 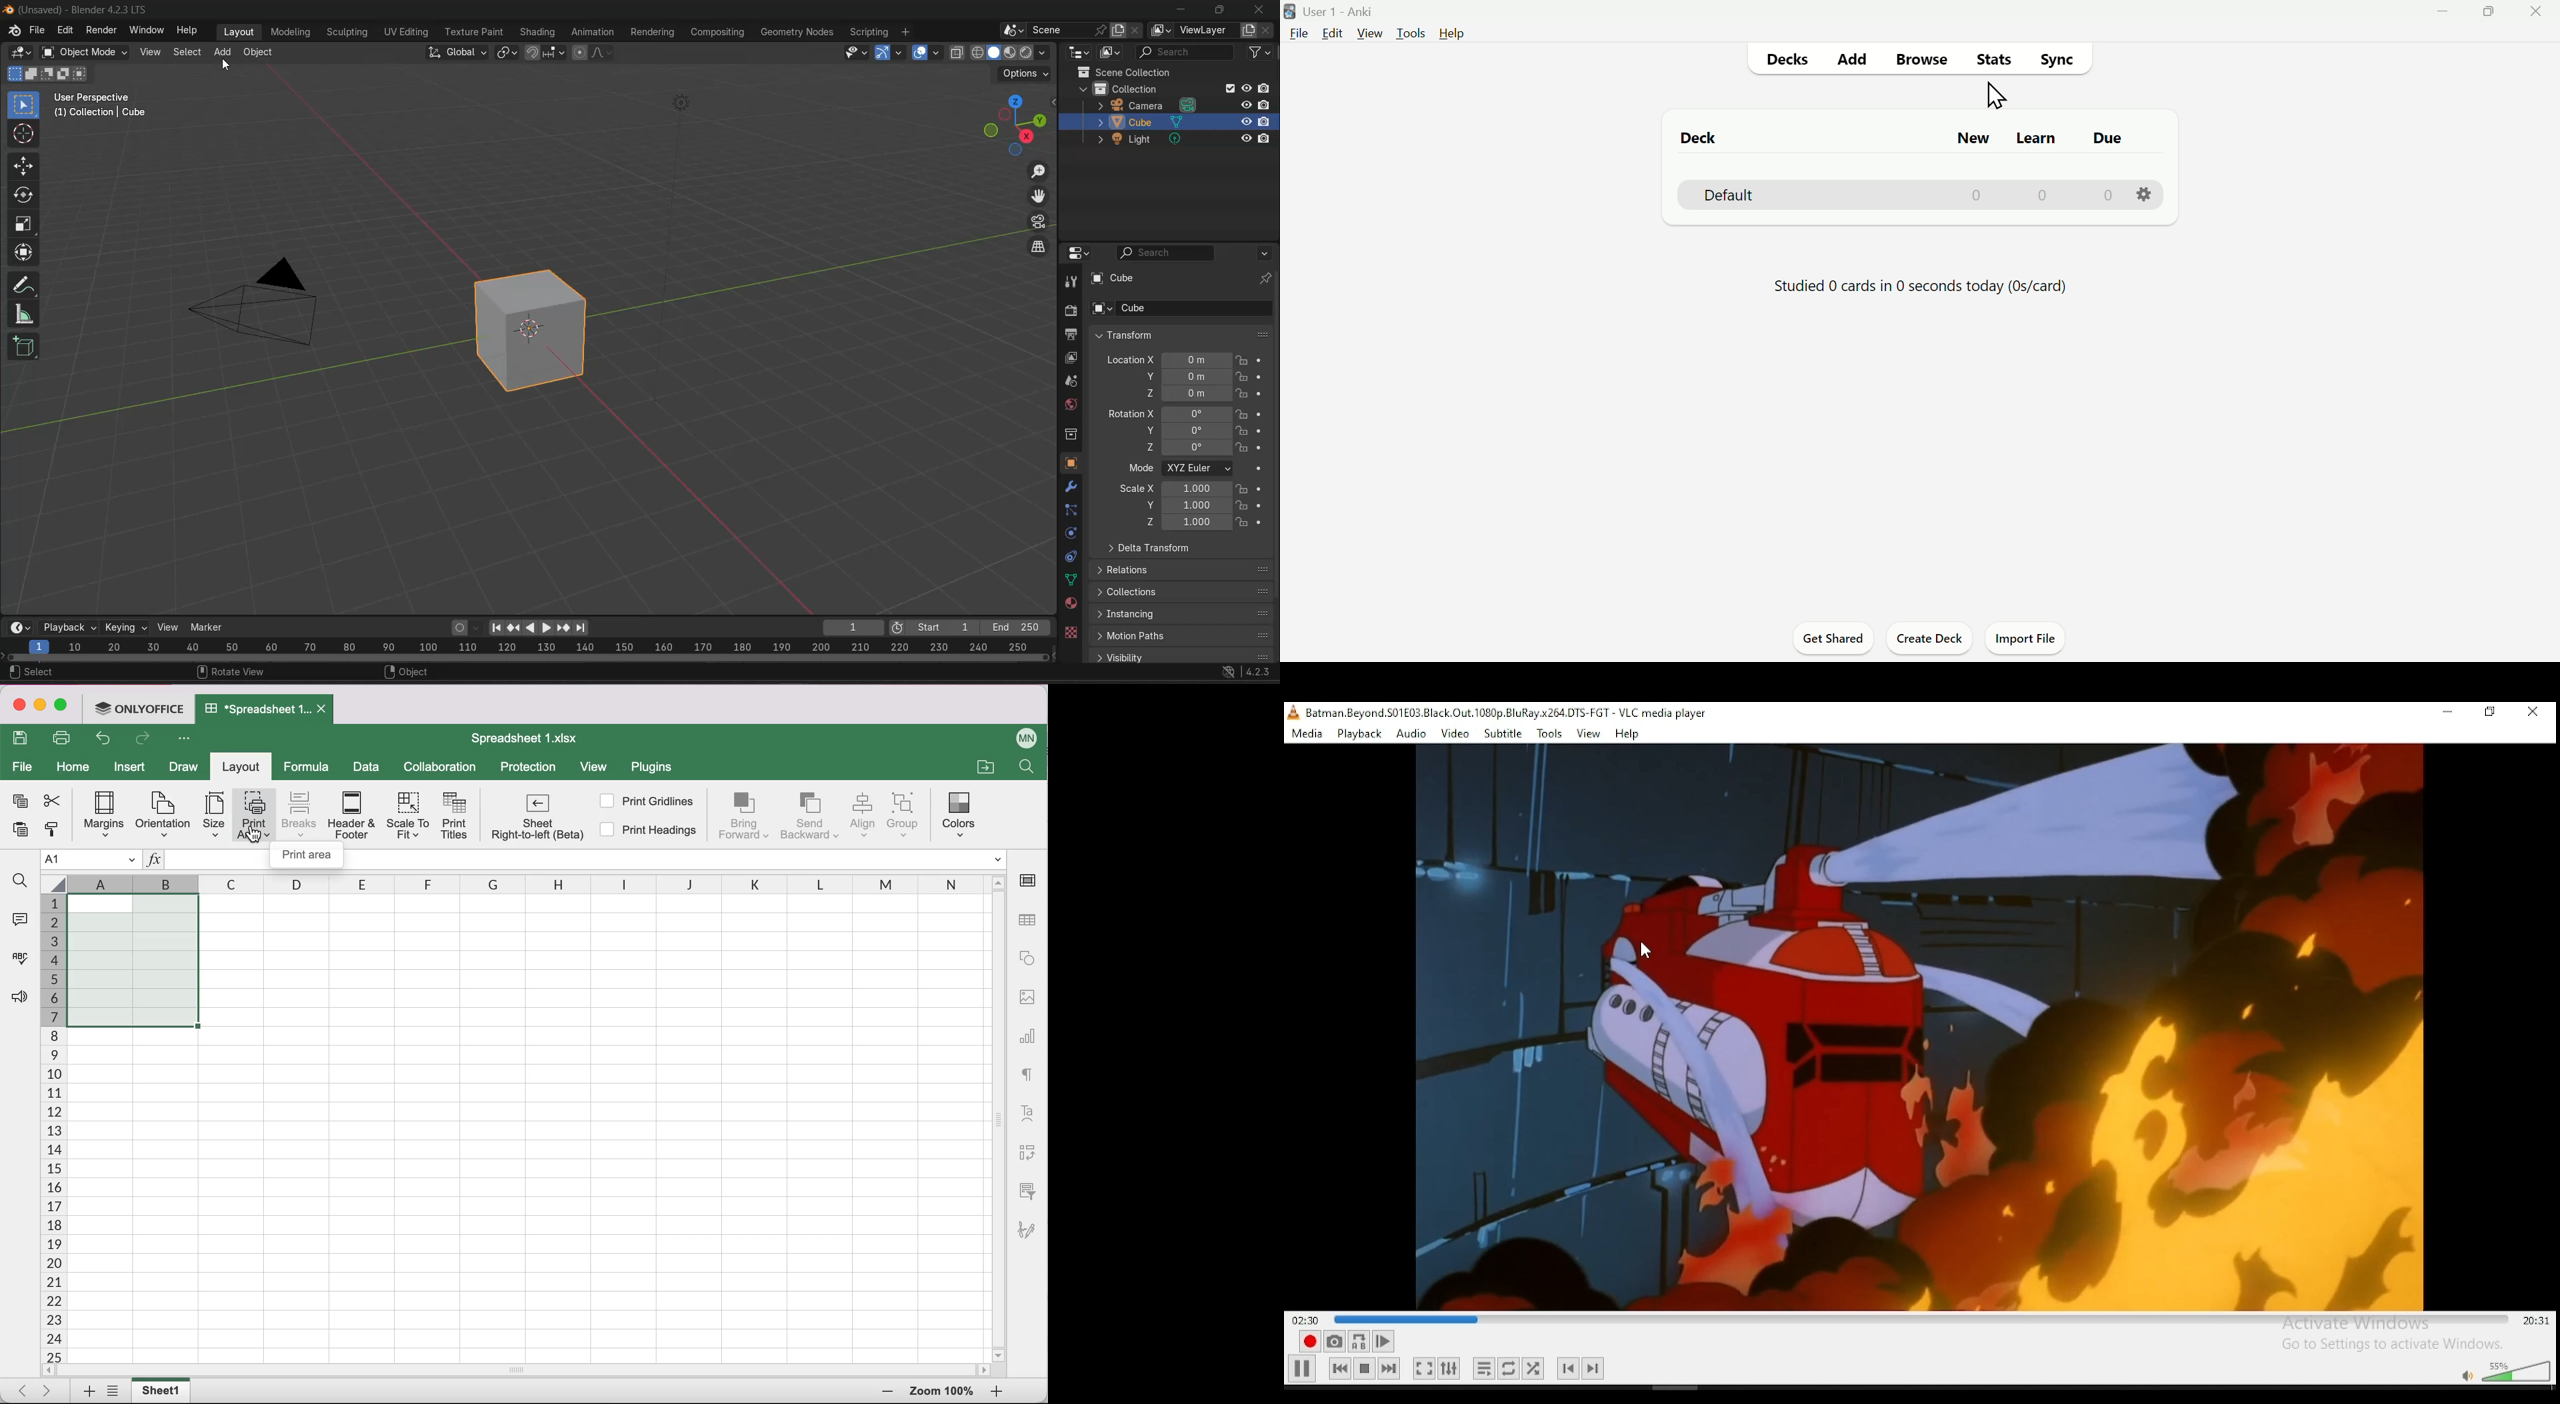 I want to click on sheet tab, so click(x=163, y=1390).